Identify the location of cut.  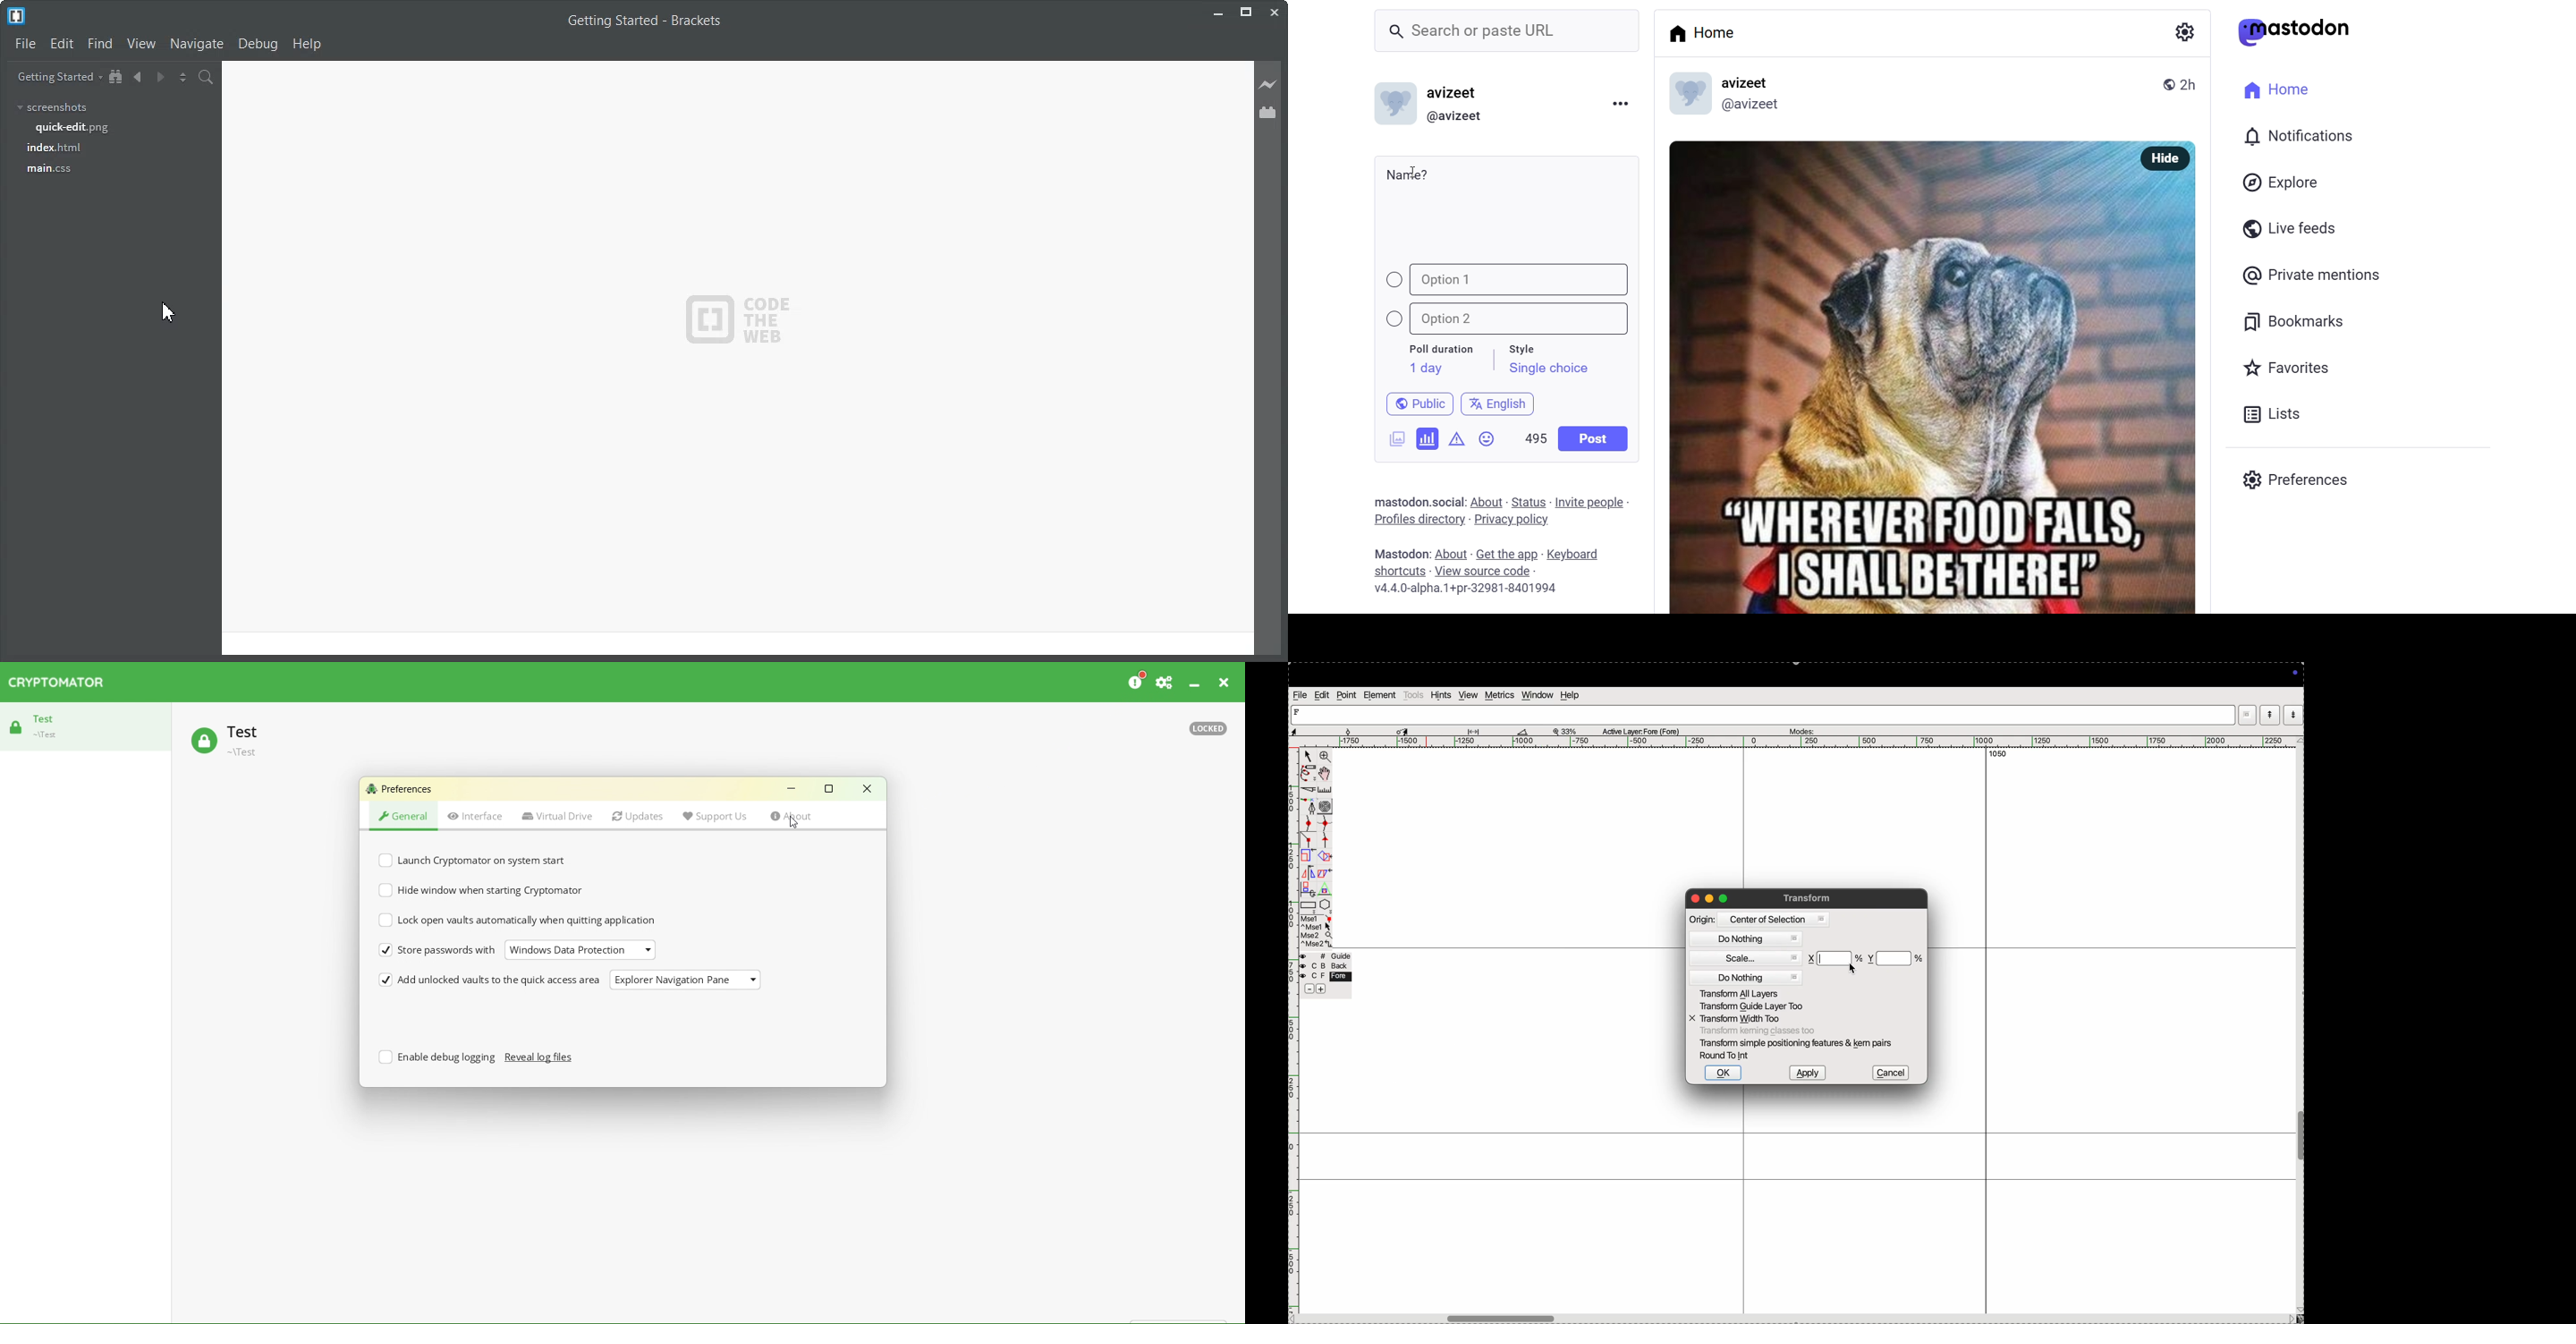
(1308, 791).